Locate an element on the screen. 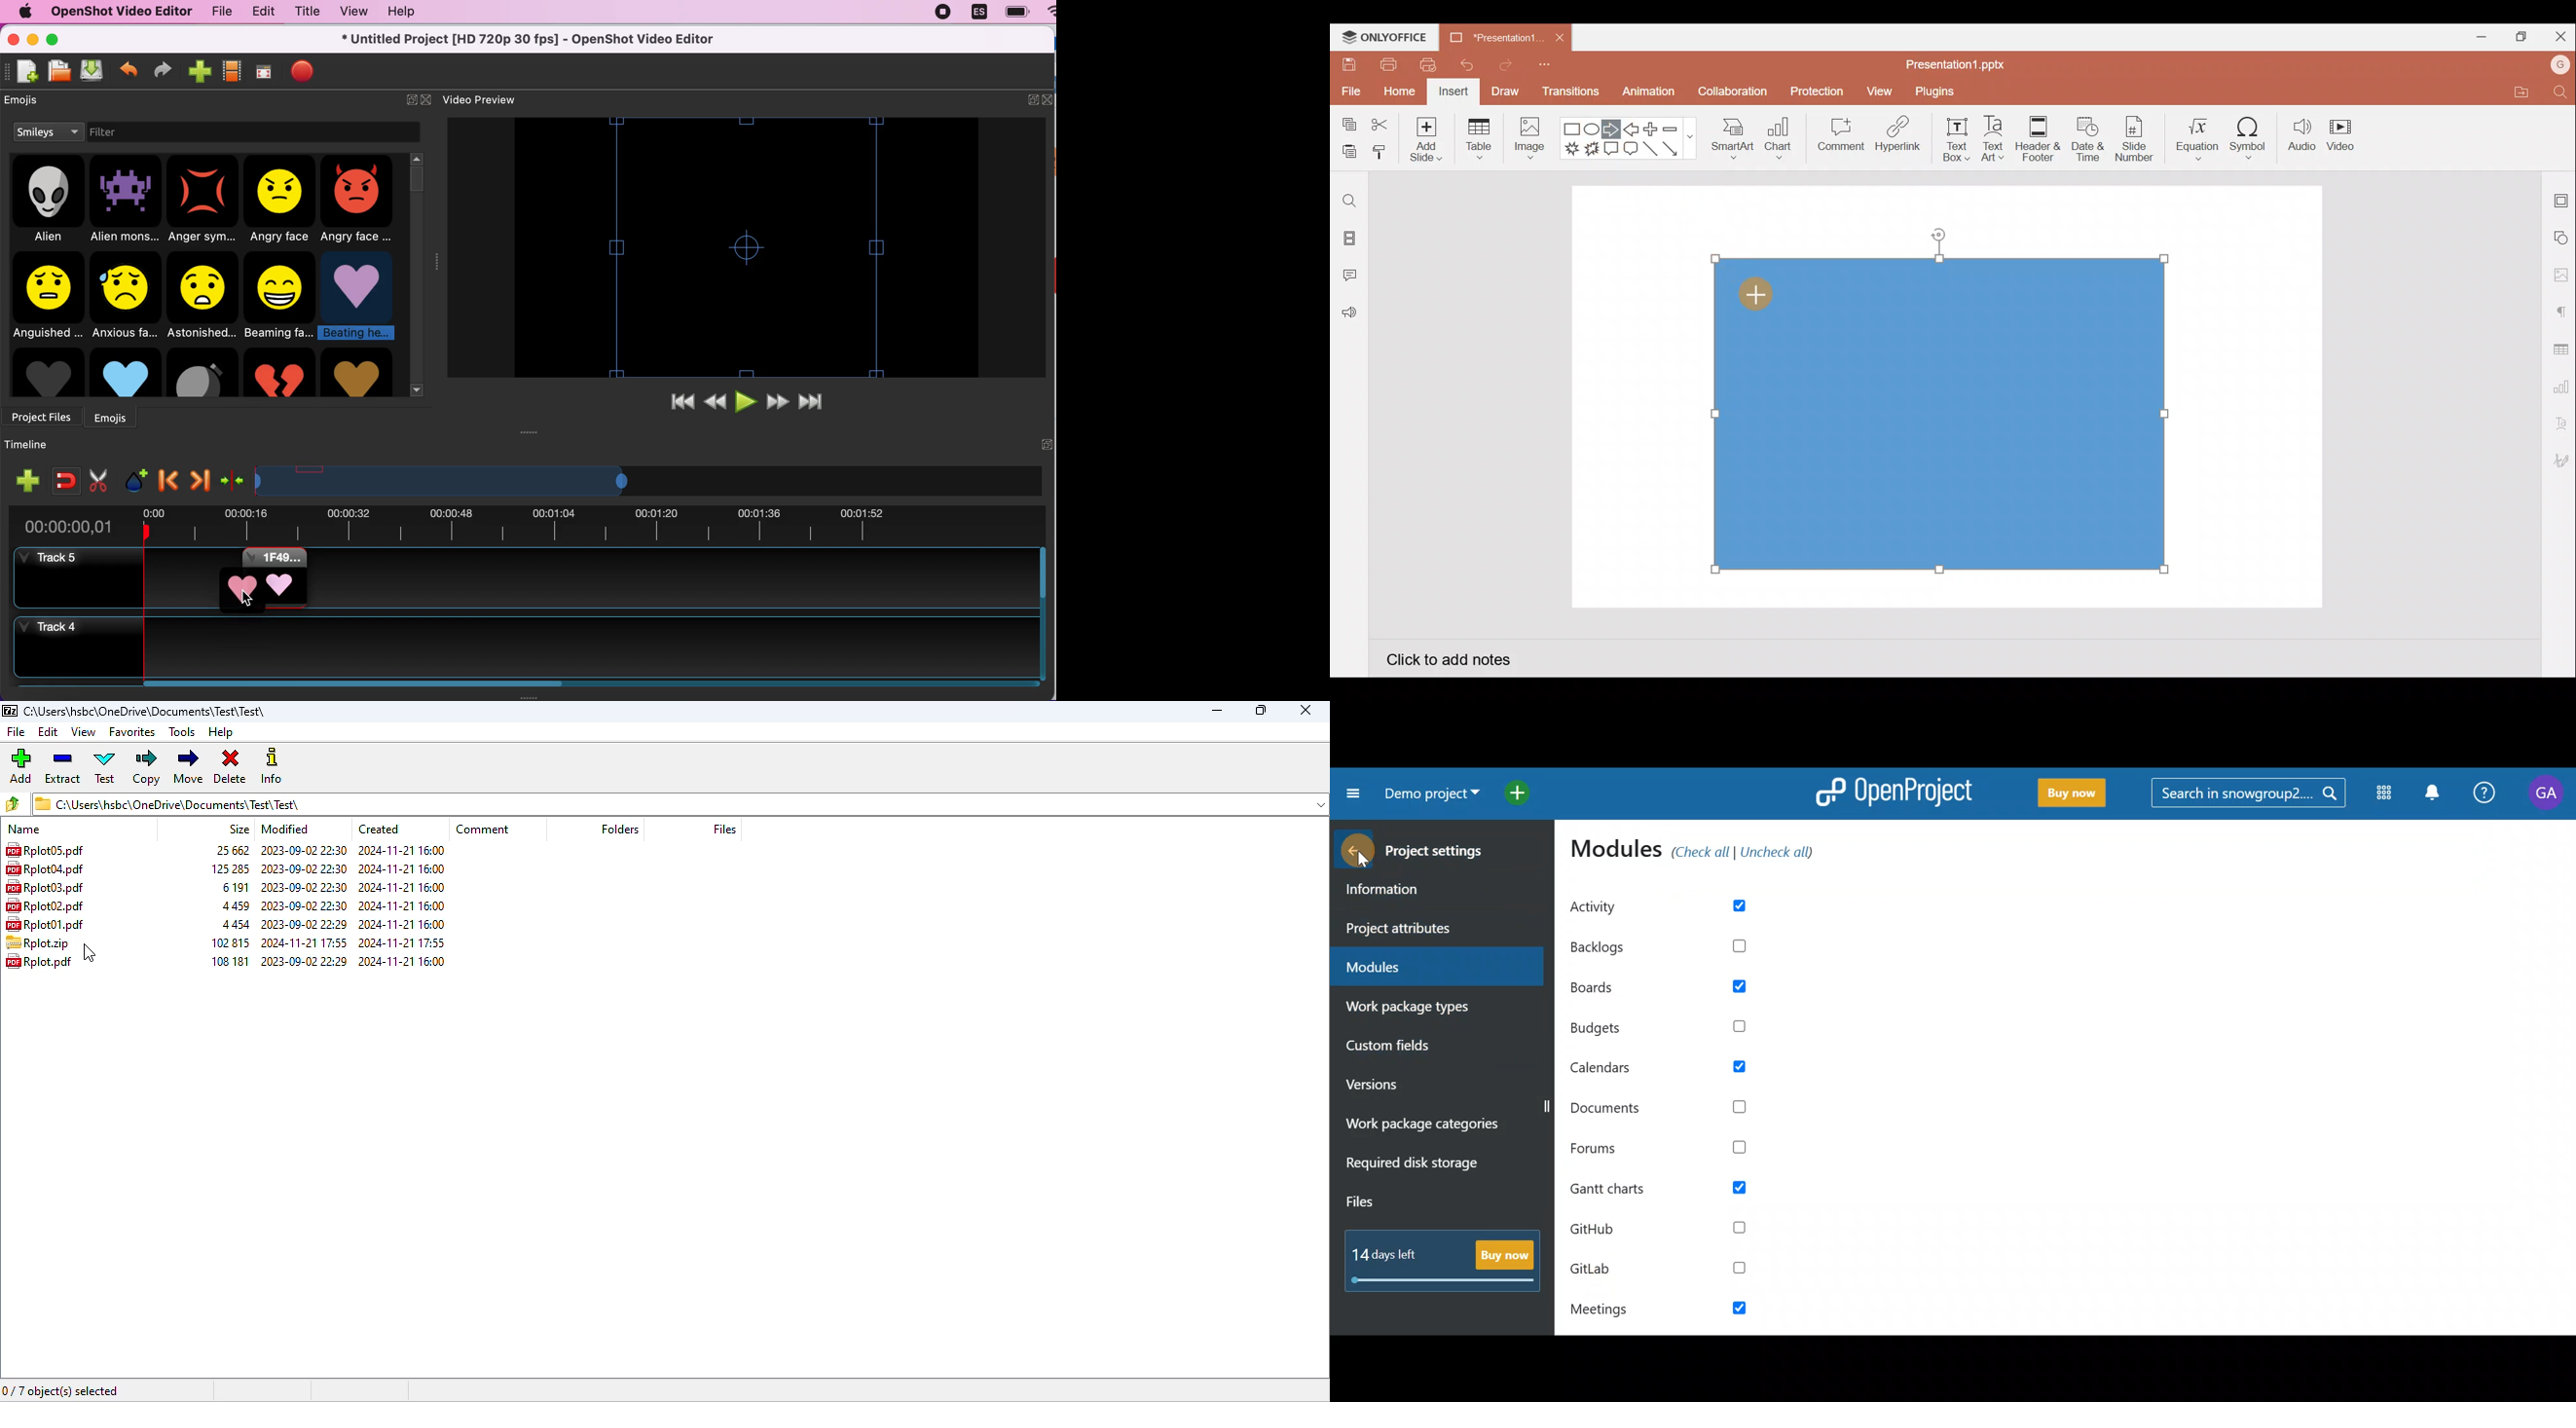  File is located at coordinates (1349, 89).